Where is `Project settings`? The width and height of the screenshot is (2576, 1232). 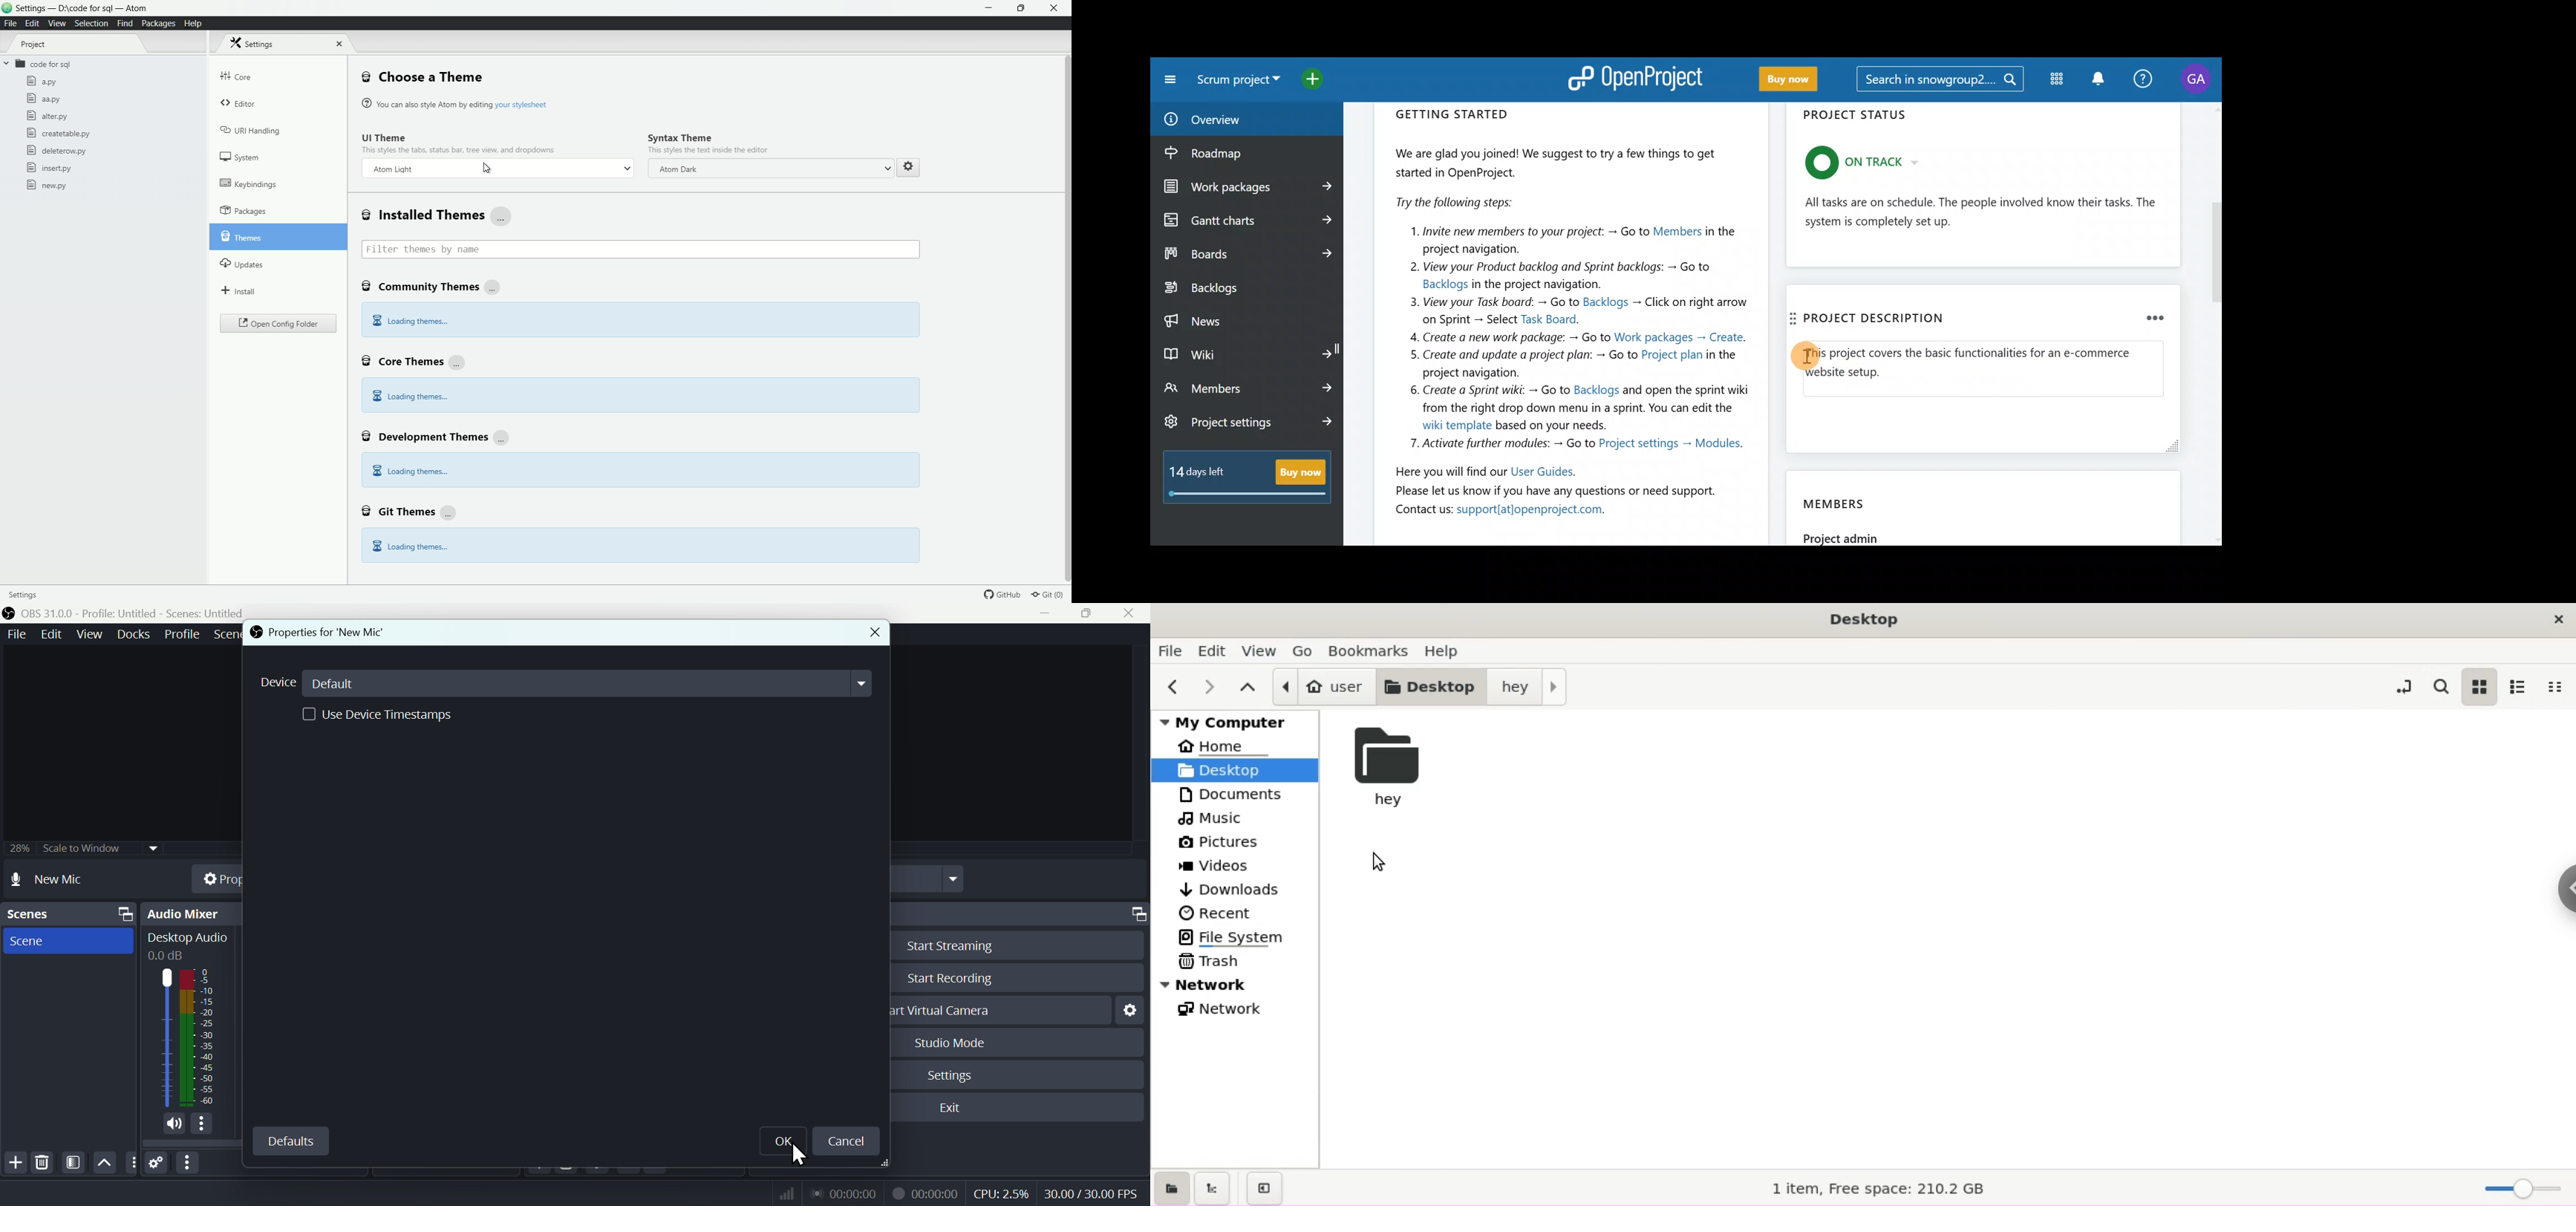 Project settings is located at coordinates (1250, 424).